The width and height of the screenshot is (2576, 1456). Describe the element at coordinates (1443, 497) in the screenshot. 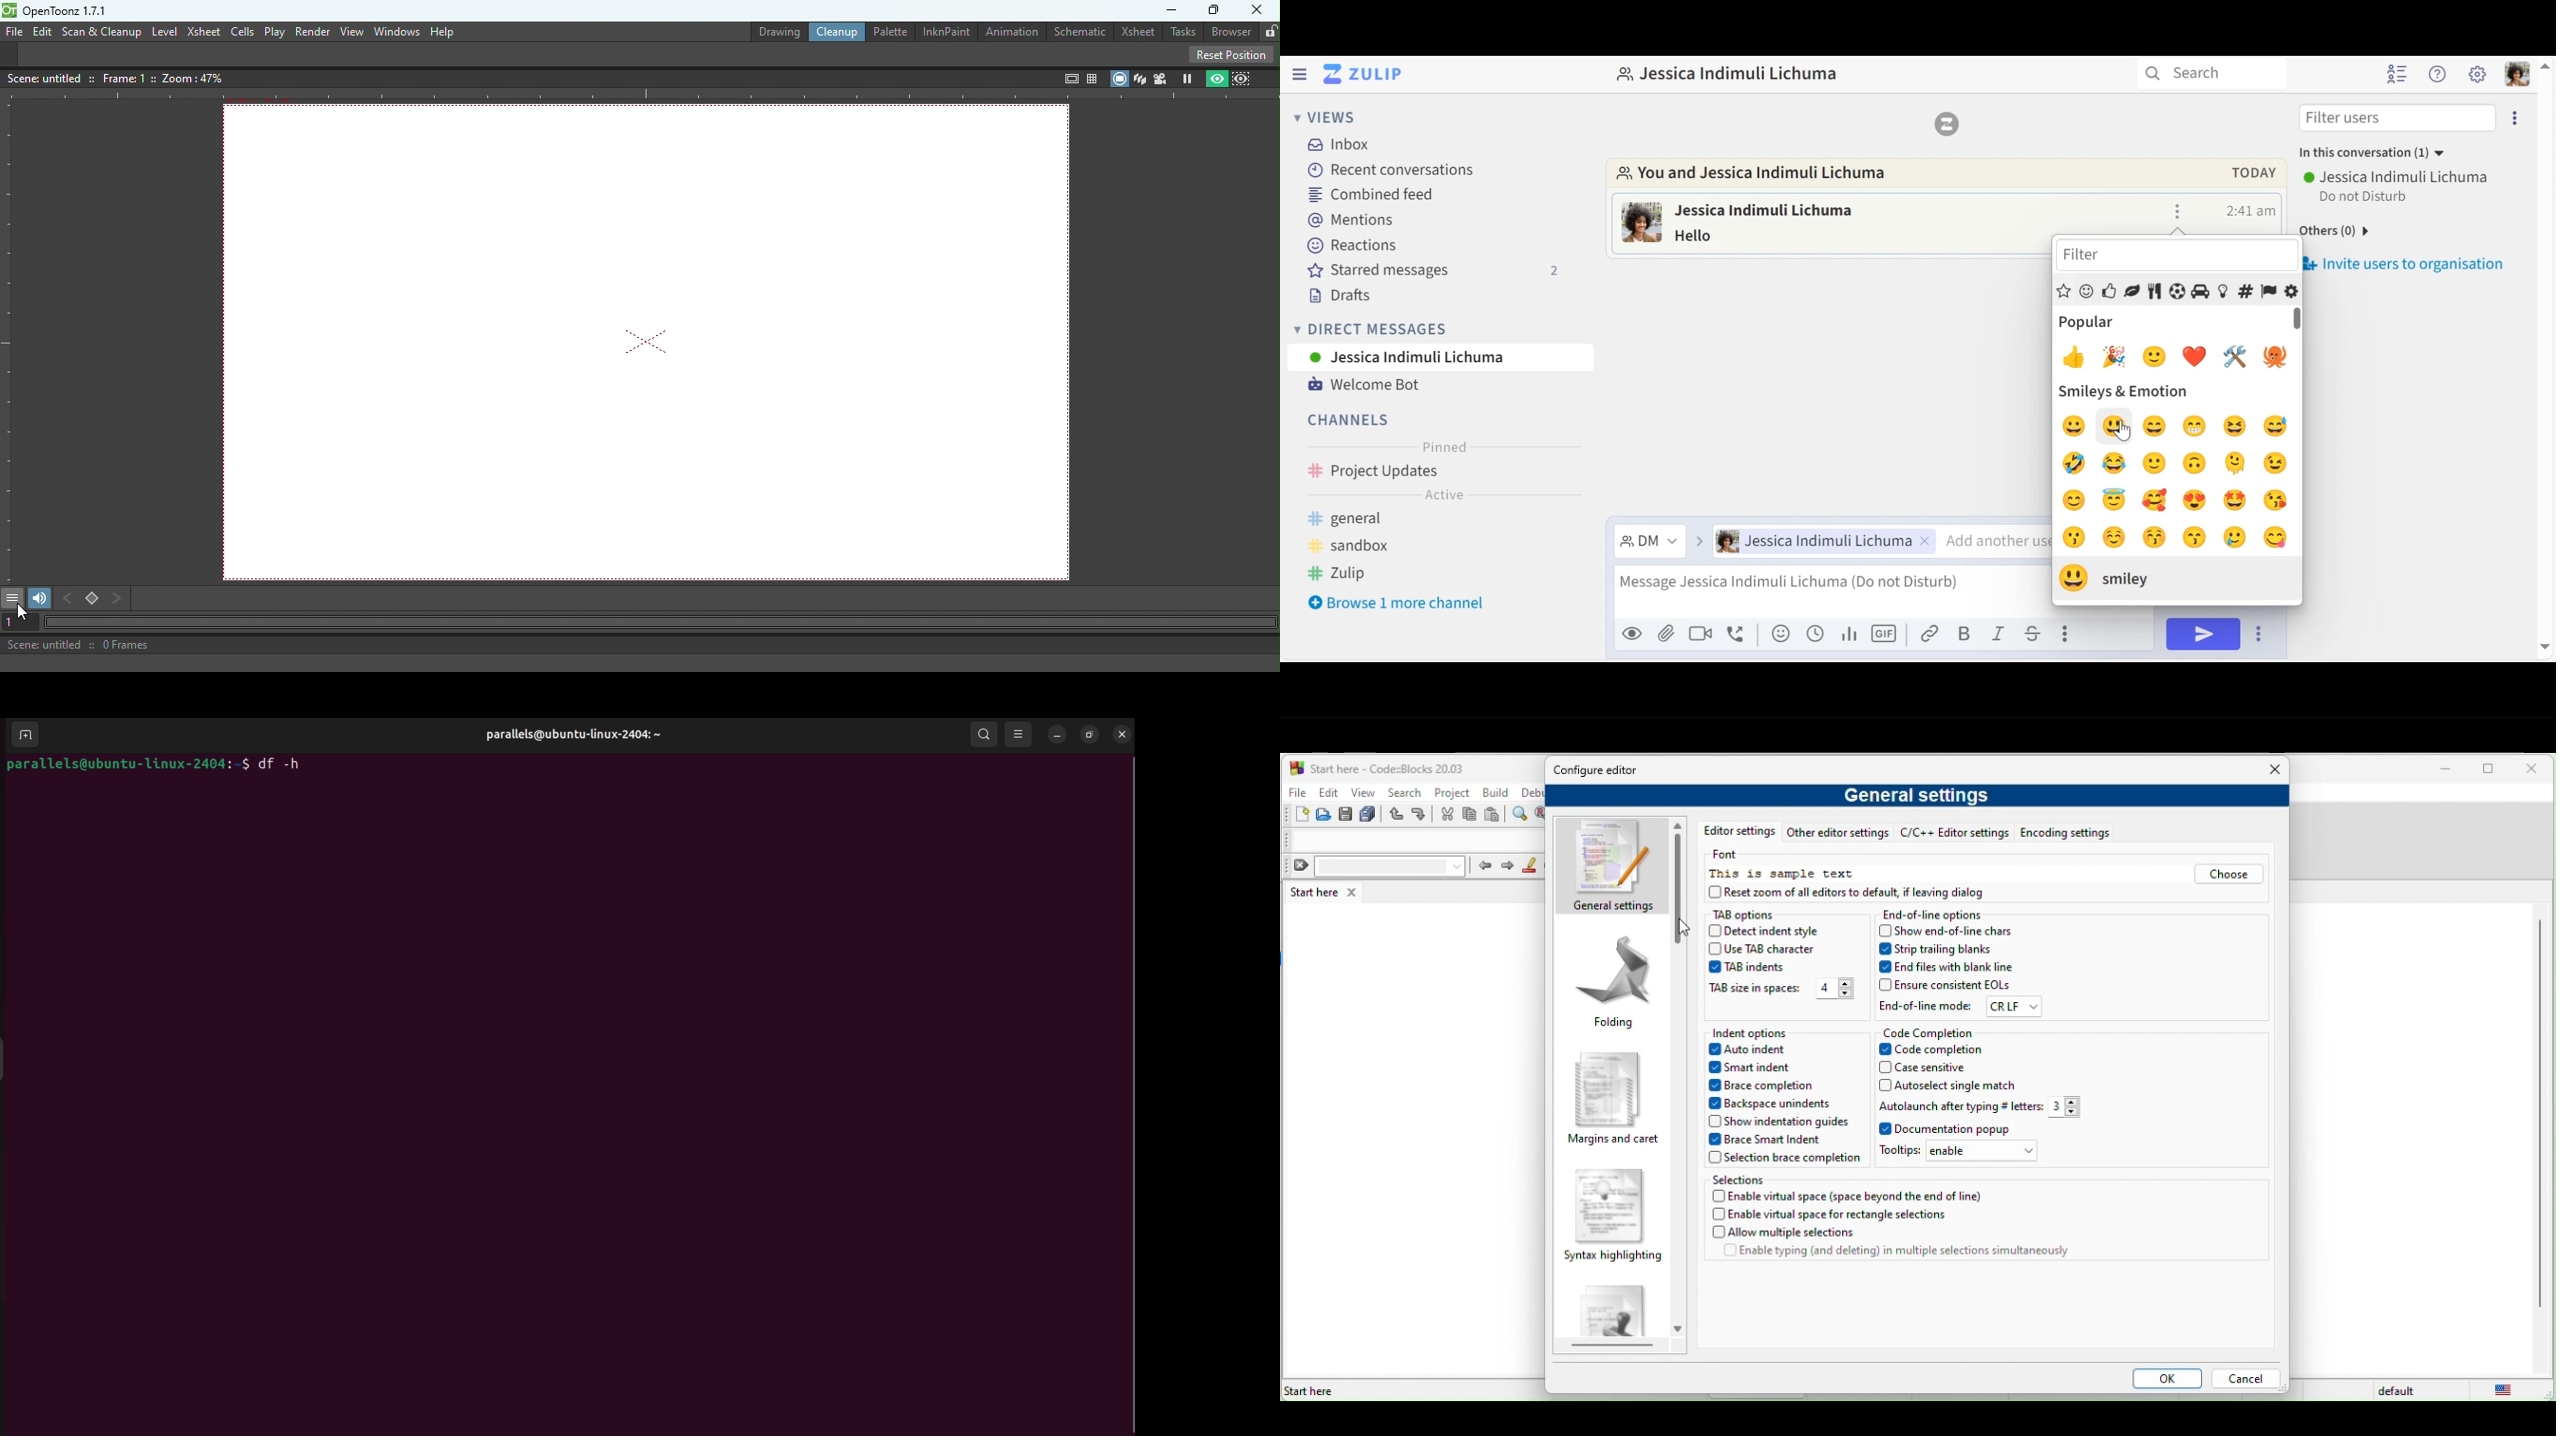

I see `Active` at that location.